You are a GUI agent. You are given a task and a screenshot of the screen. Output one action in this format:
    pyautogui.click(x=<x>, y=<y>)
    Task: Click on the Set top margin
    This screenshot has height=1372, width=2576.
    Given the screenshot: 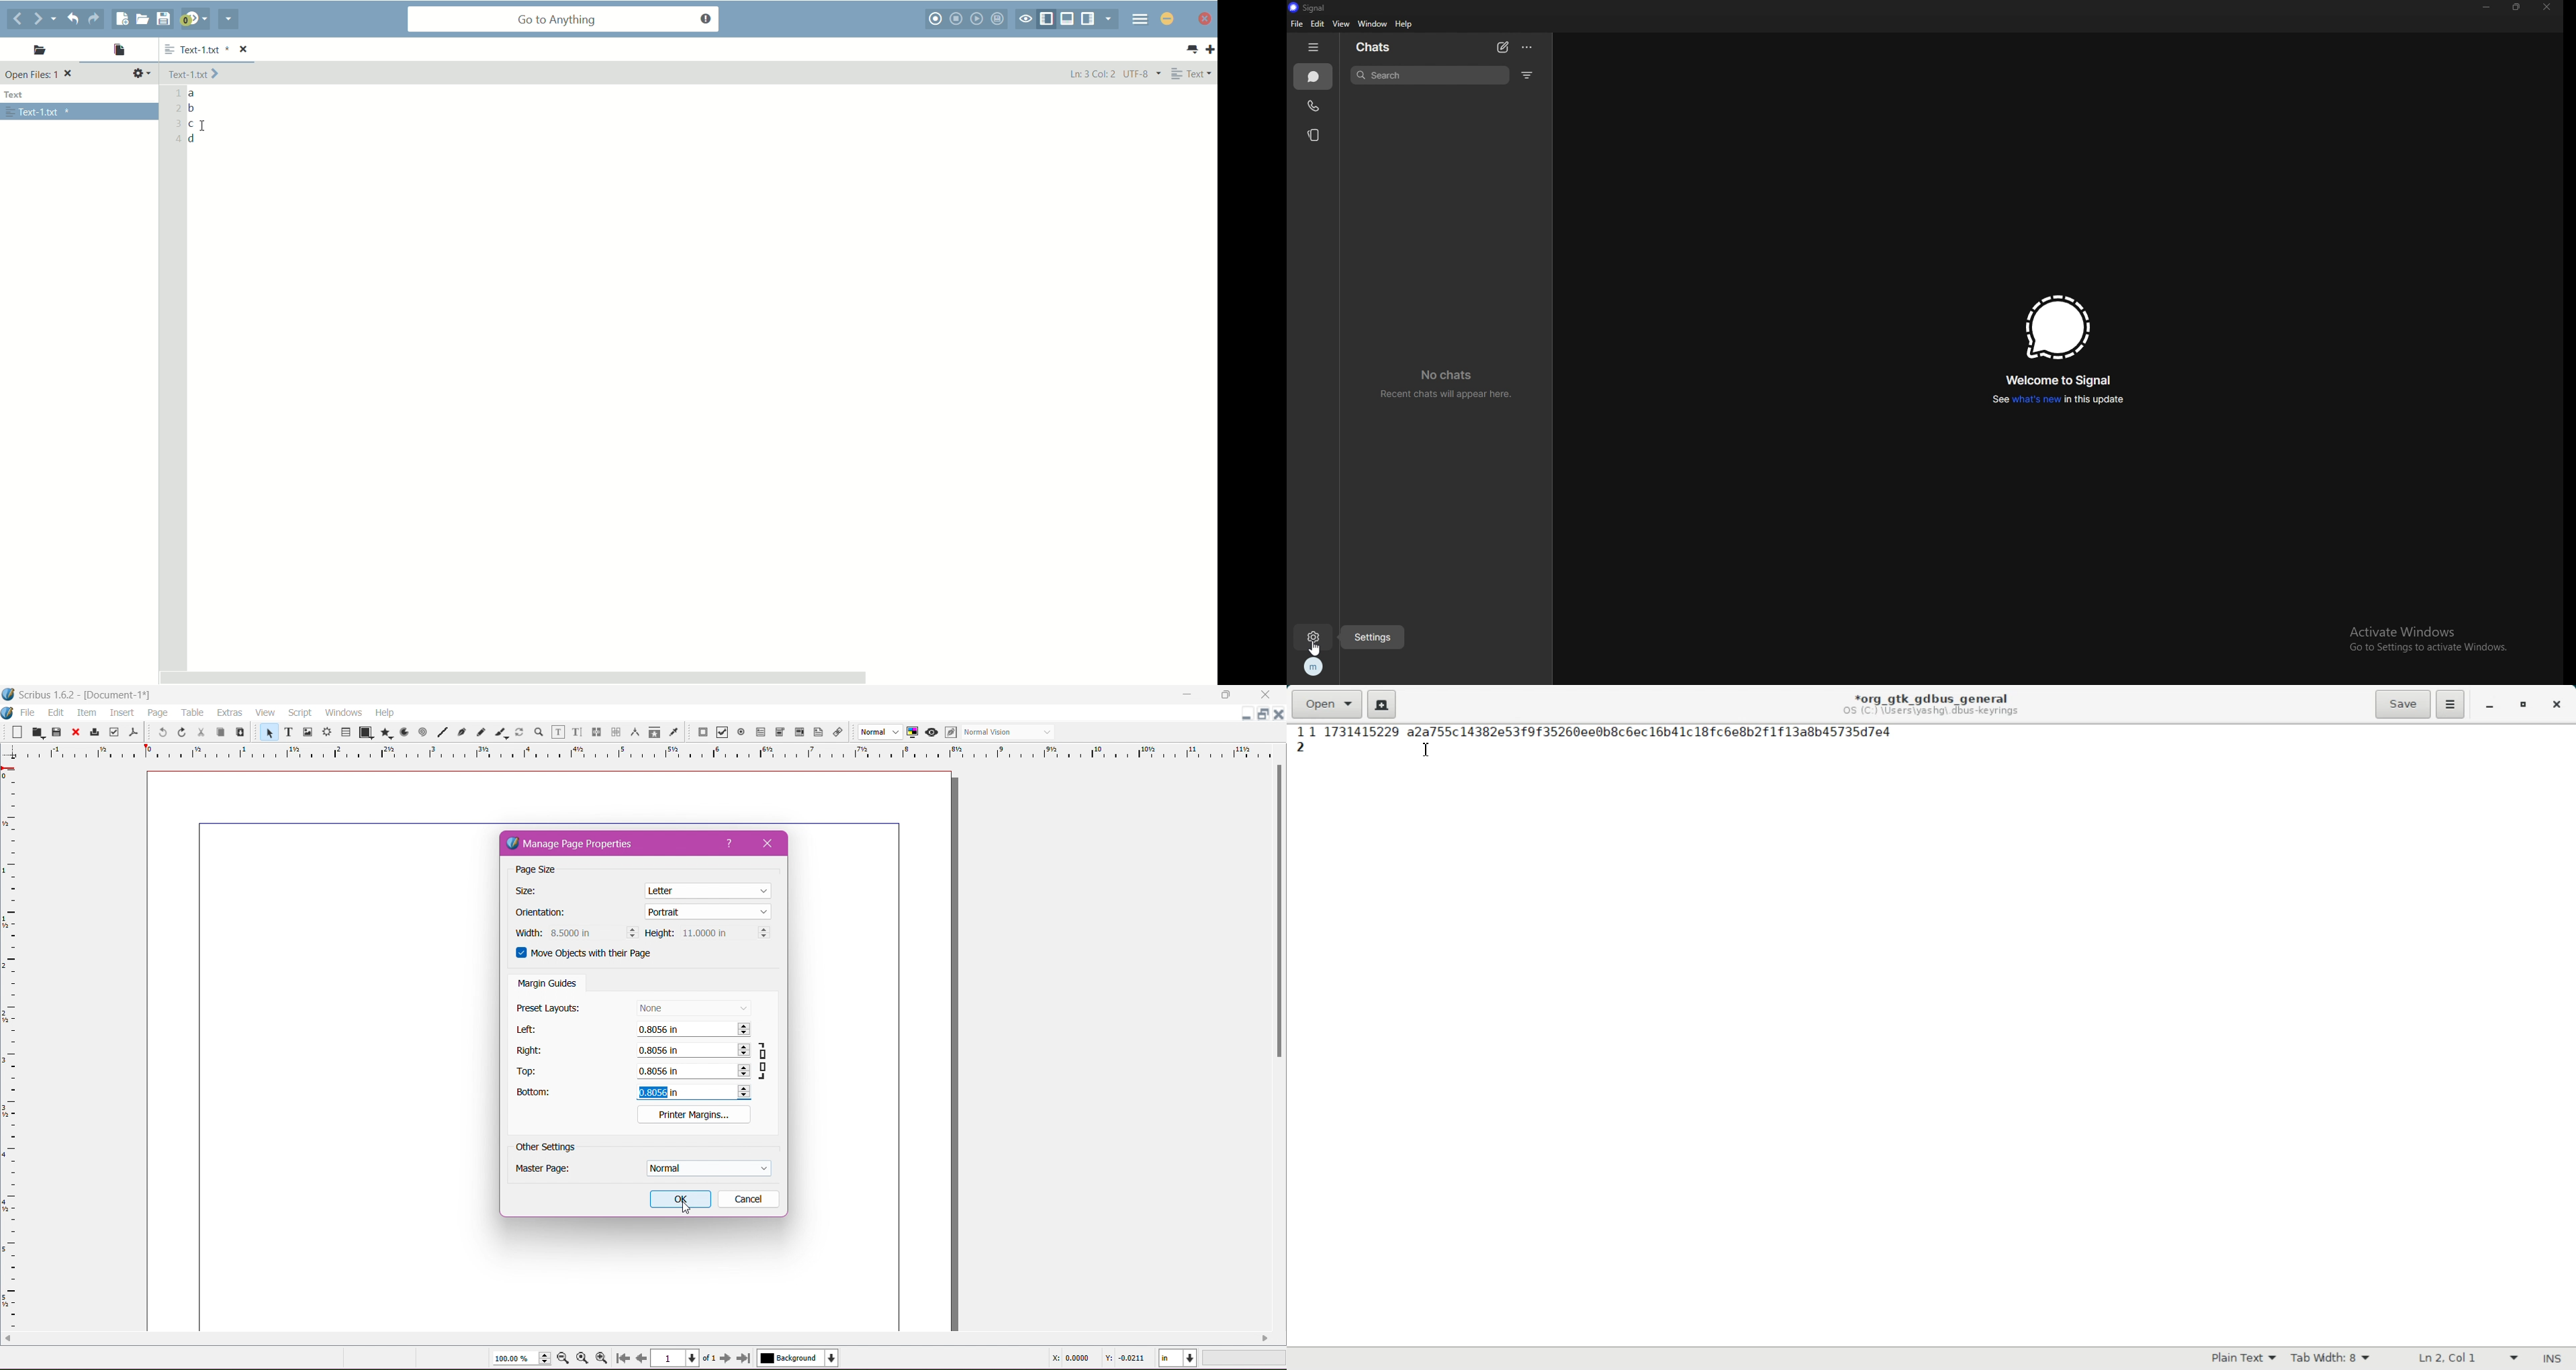 What is the action you would take?
    pyautogui.click(x=693, y=1072)
    